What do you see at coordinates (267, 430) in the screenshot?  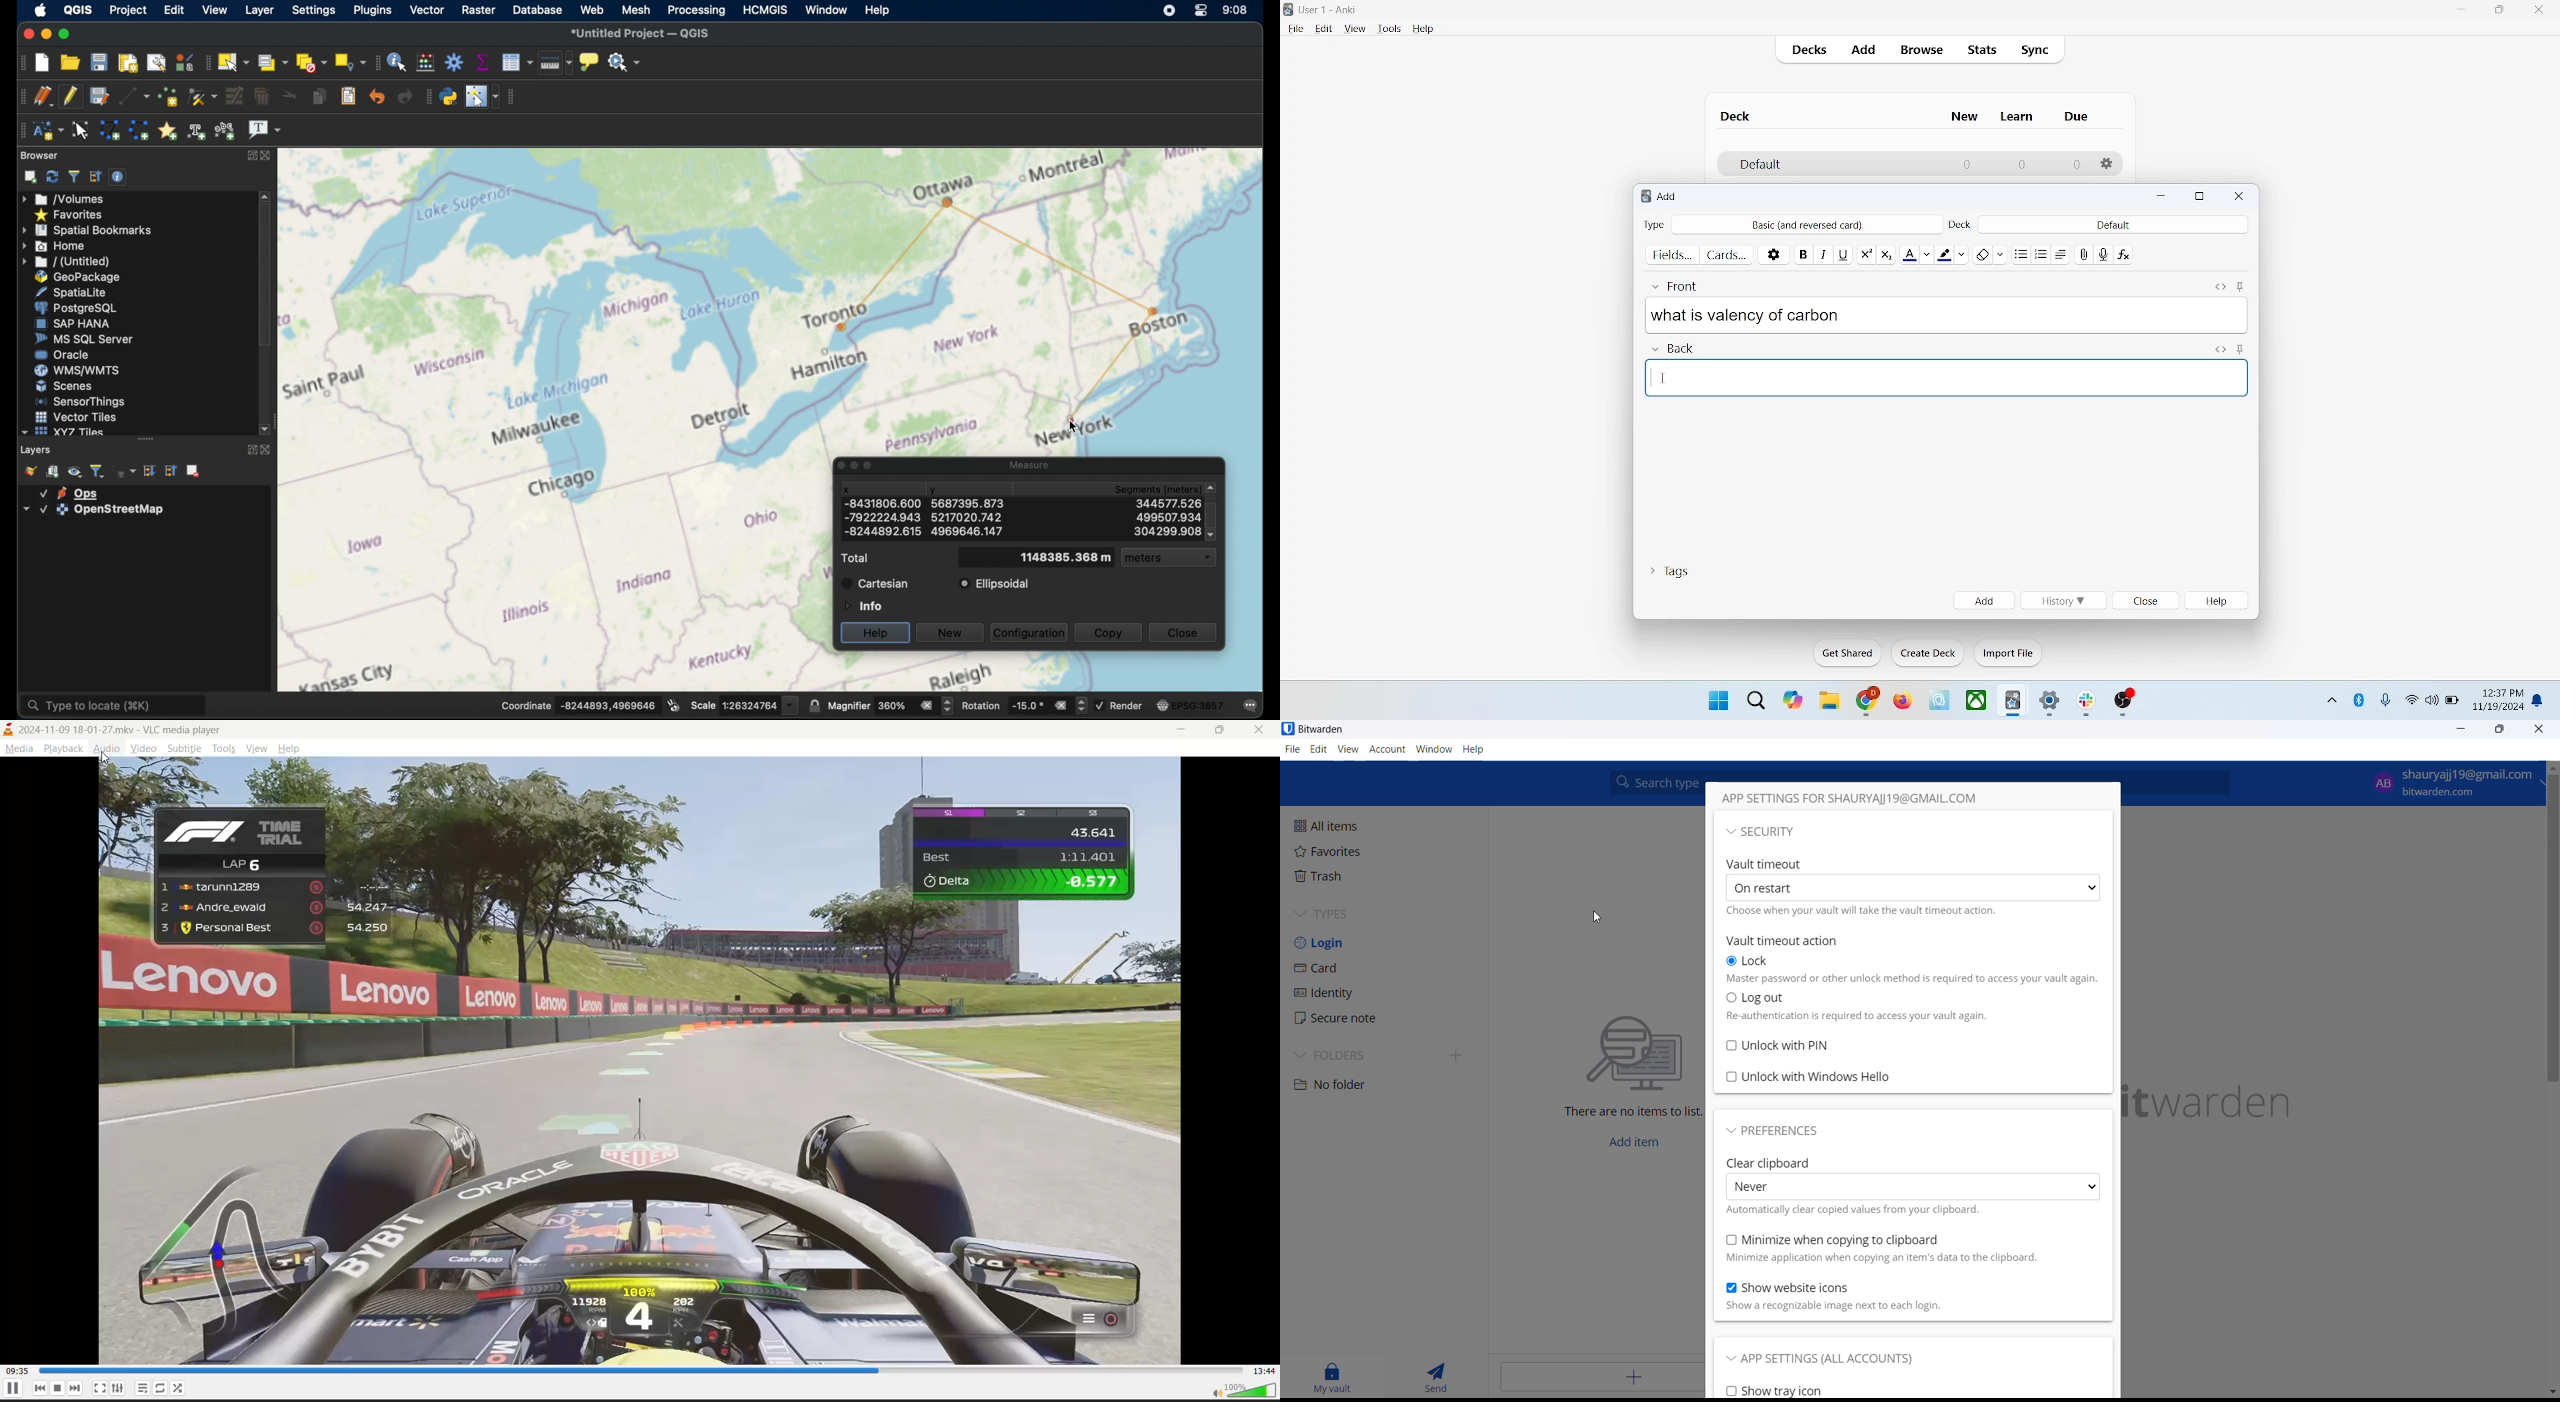 I see `scroll down arrow` at bounding box center [267, 430].